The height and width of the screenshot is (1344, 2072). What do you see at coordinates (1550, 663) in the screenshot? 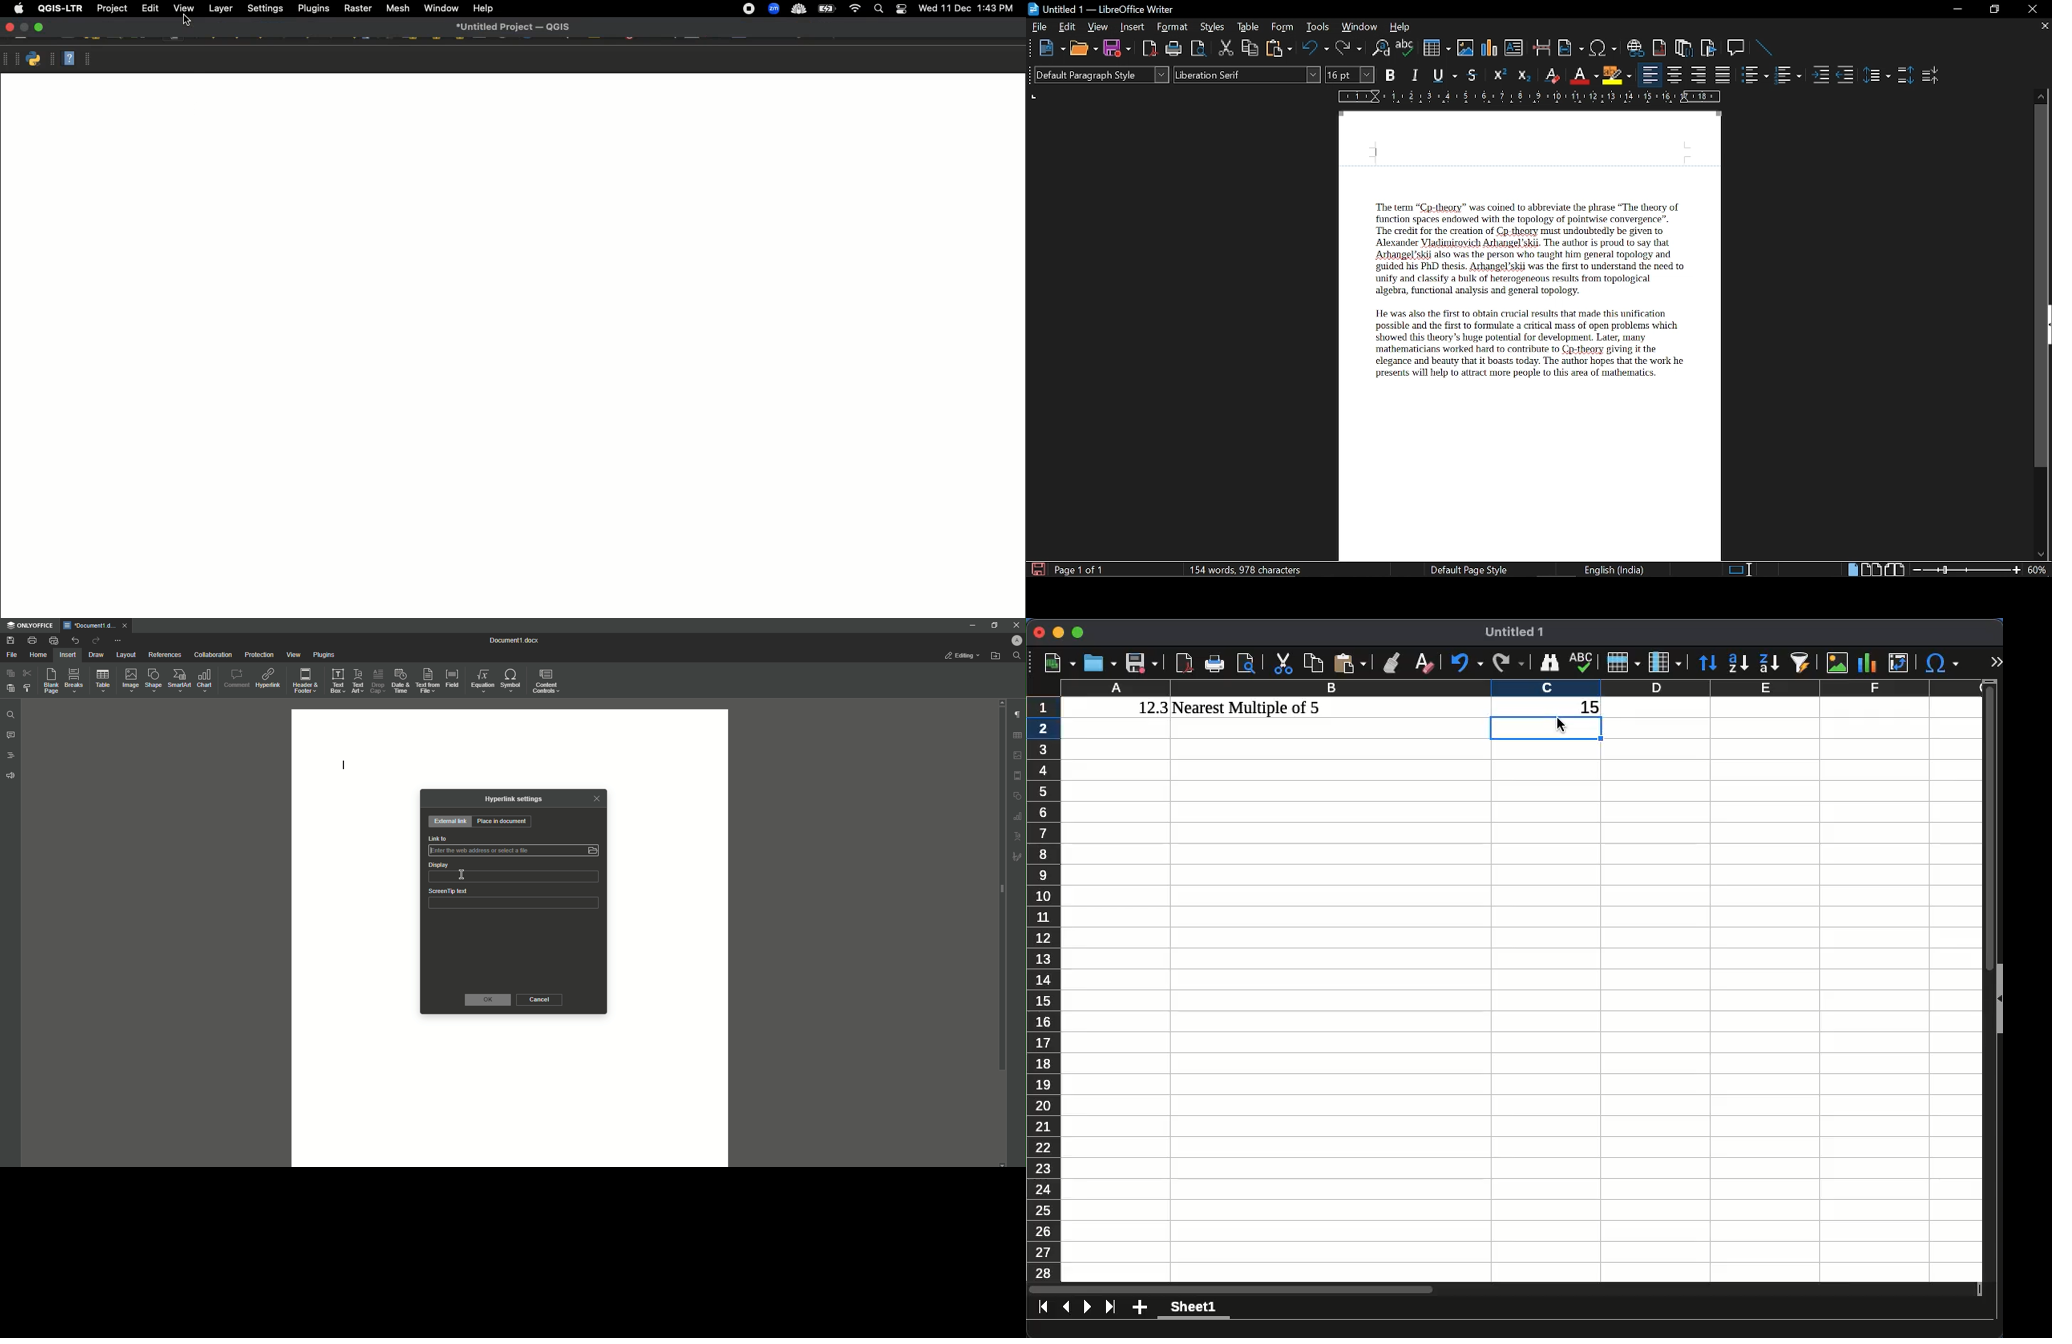
I see `finder` at bounding box center [1550, 663].